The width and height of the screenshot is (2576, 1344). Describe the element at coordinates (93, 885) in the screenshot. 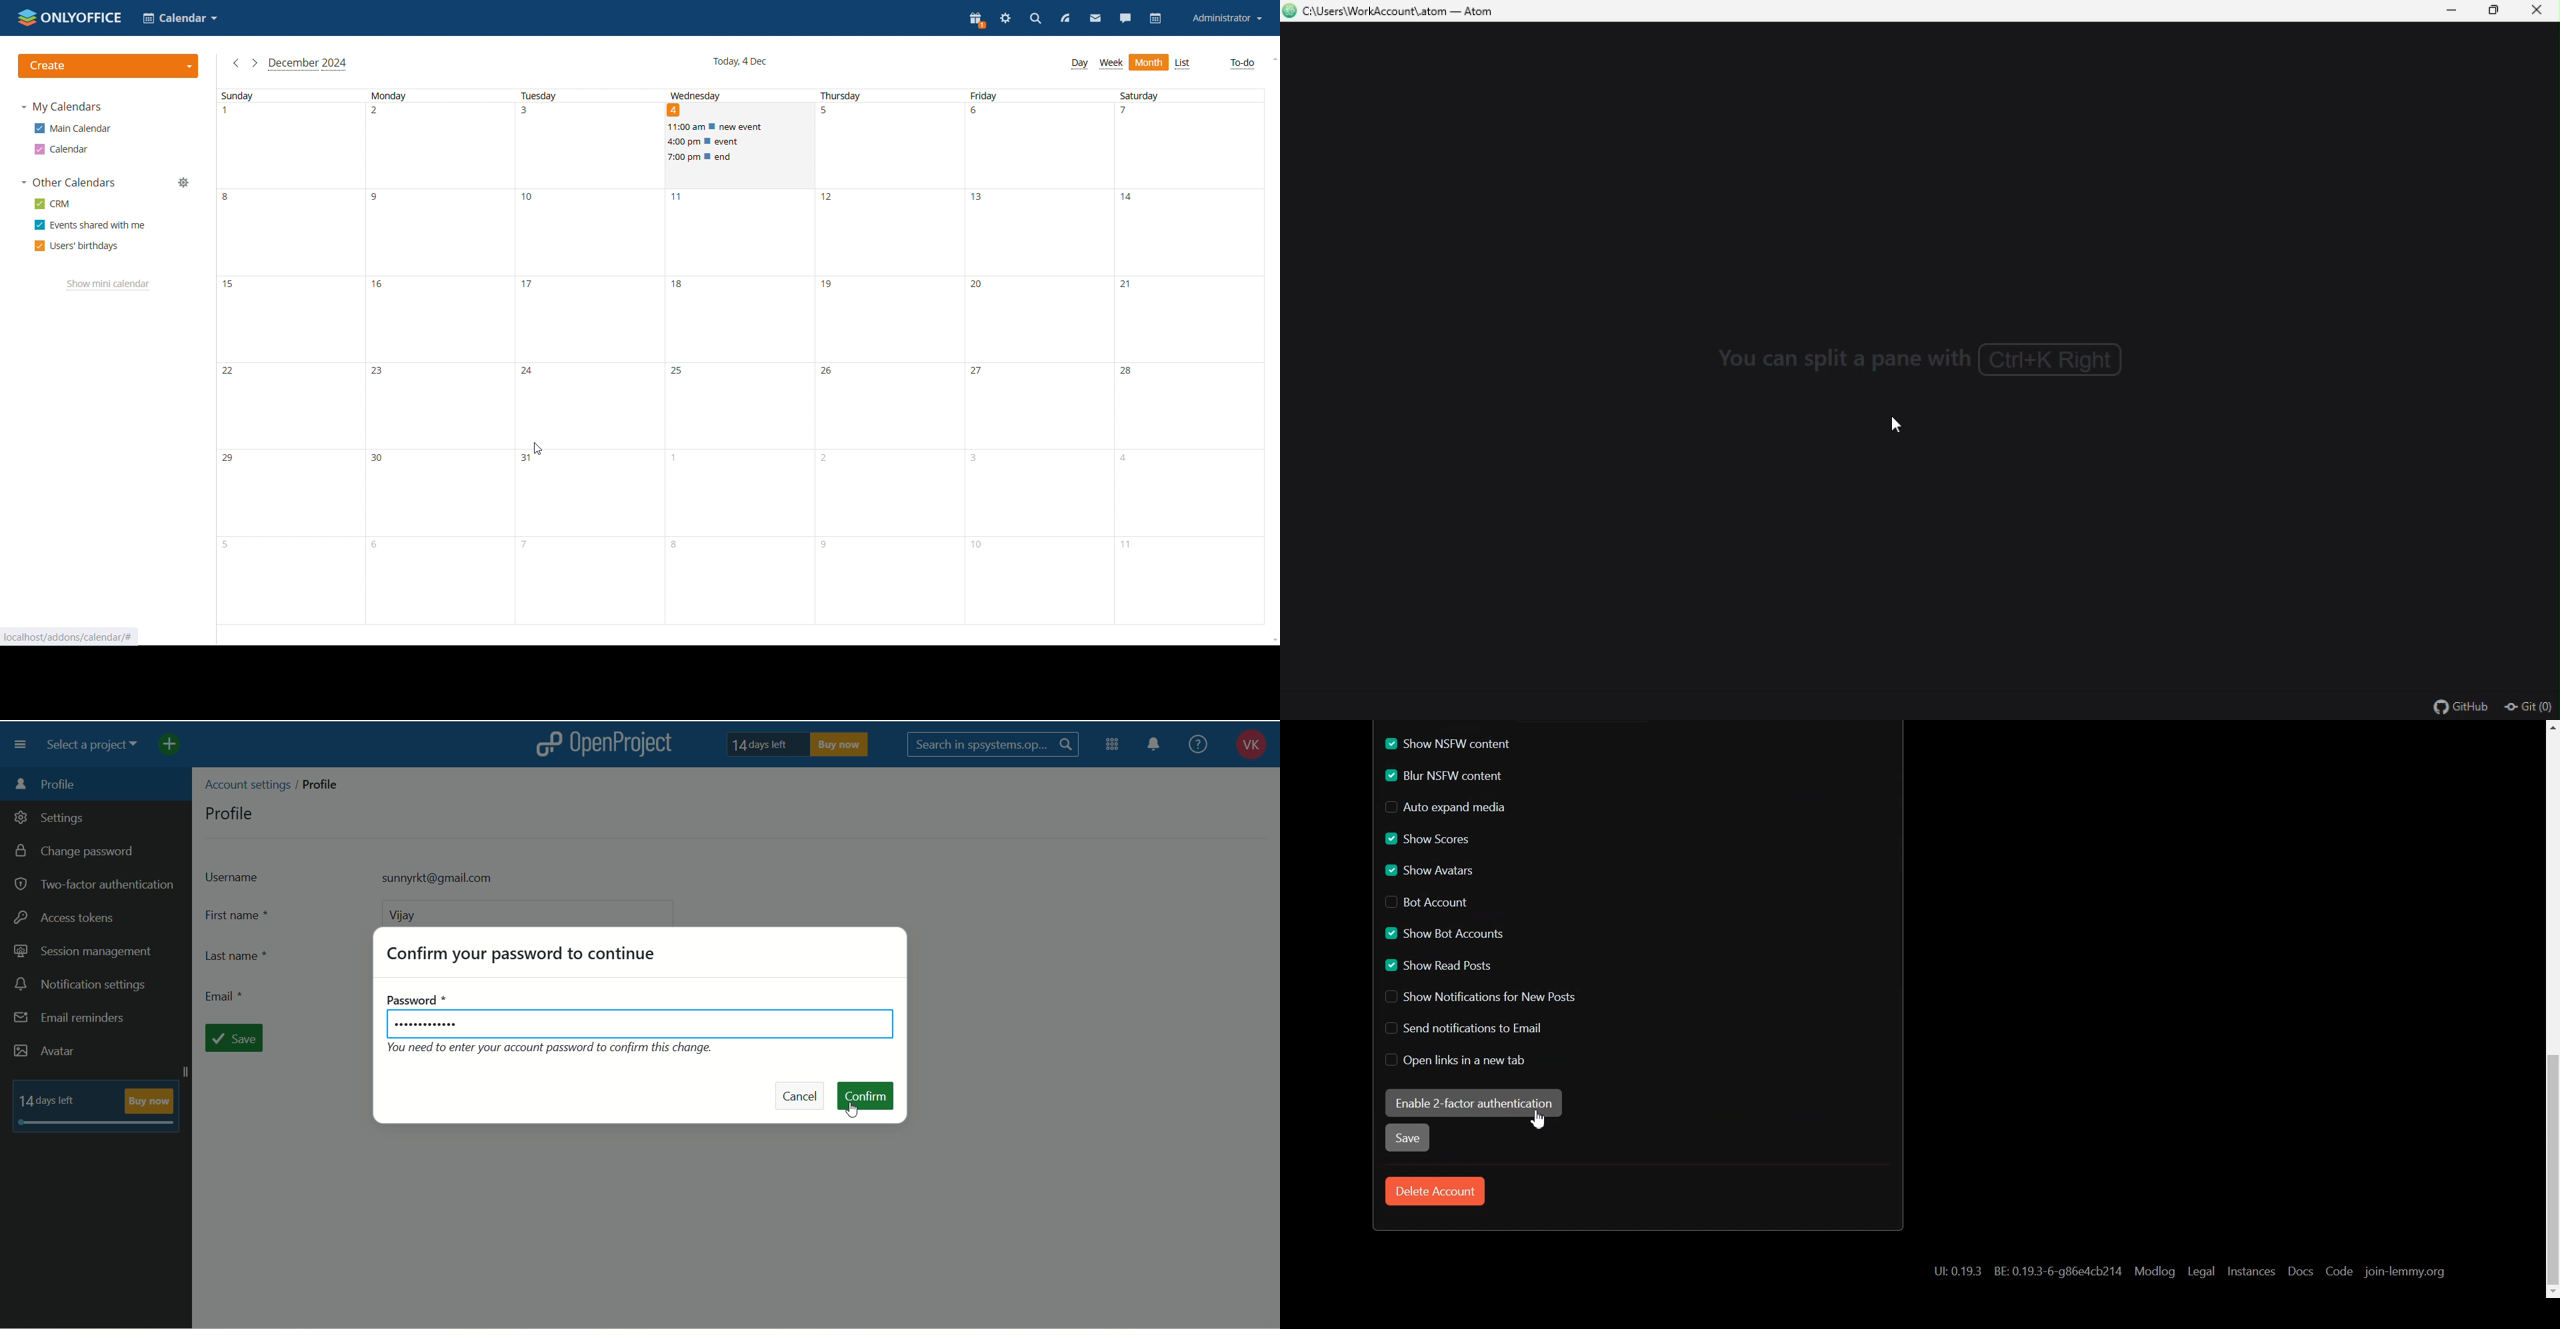

I see `two-factor authentication` at that location.